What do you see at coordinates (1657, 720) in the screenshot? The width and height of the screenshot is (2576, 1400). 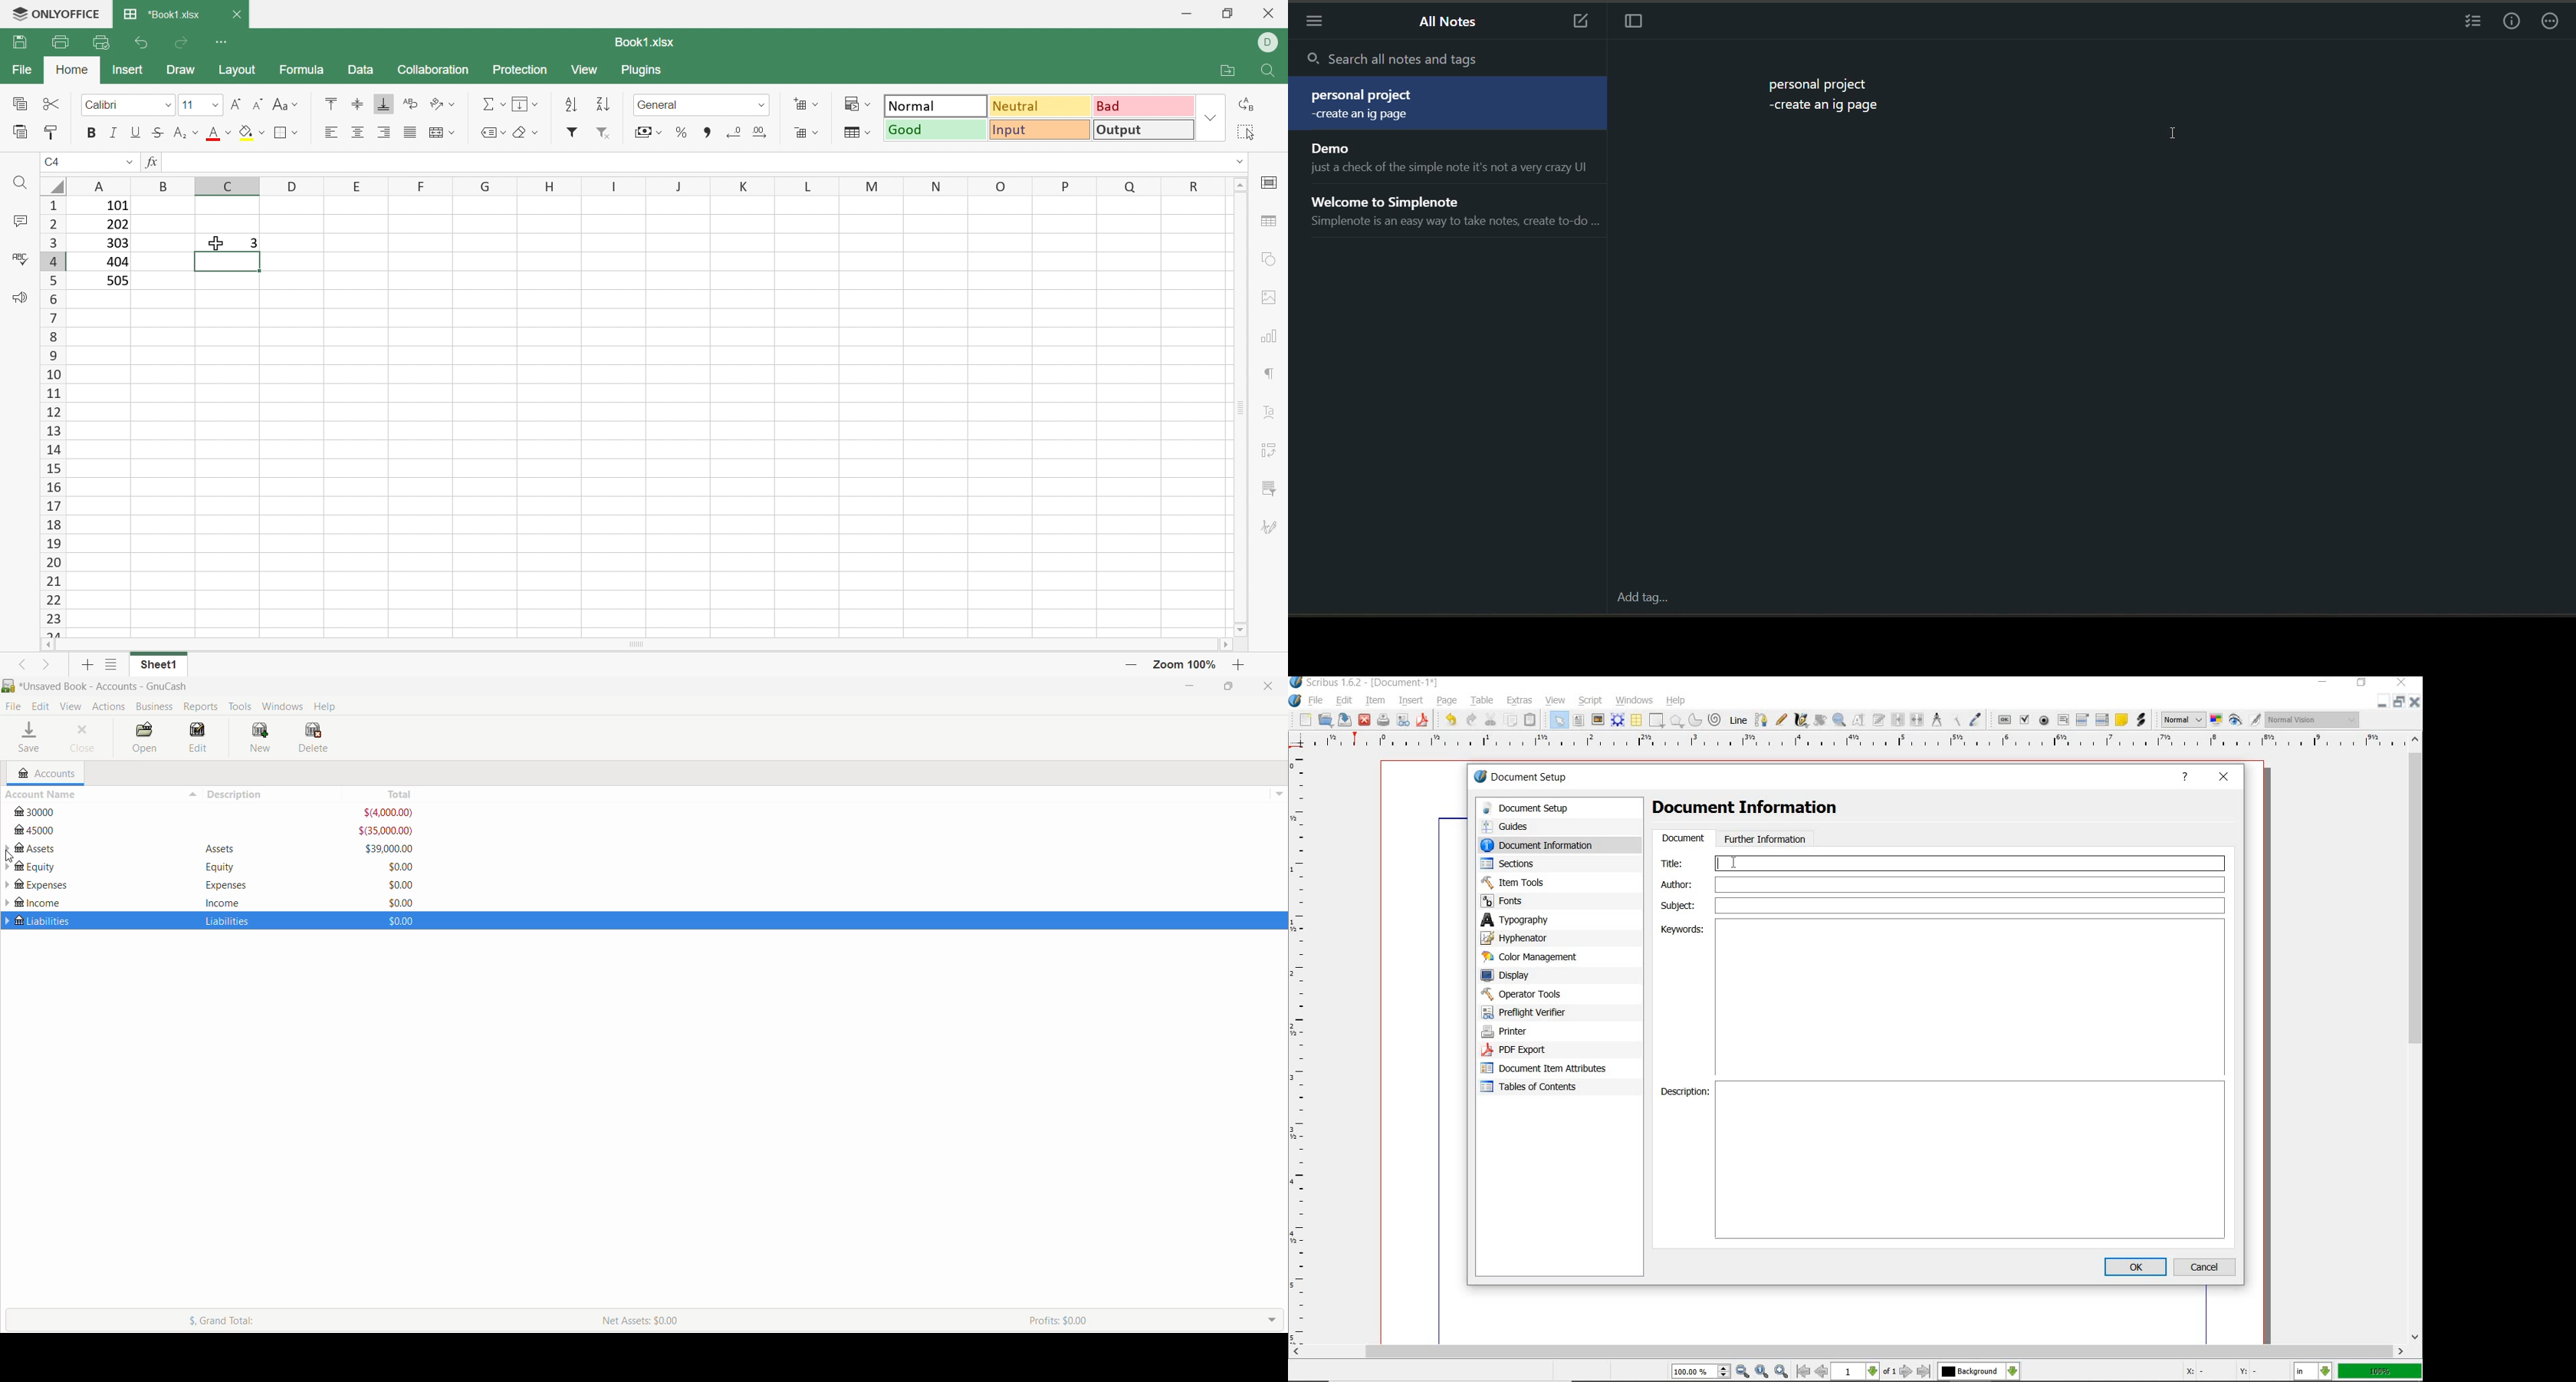 I see `shape` at bounding box center [1657, 720].